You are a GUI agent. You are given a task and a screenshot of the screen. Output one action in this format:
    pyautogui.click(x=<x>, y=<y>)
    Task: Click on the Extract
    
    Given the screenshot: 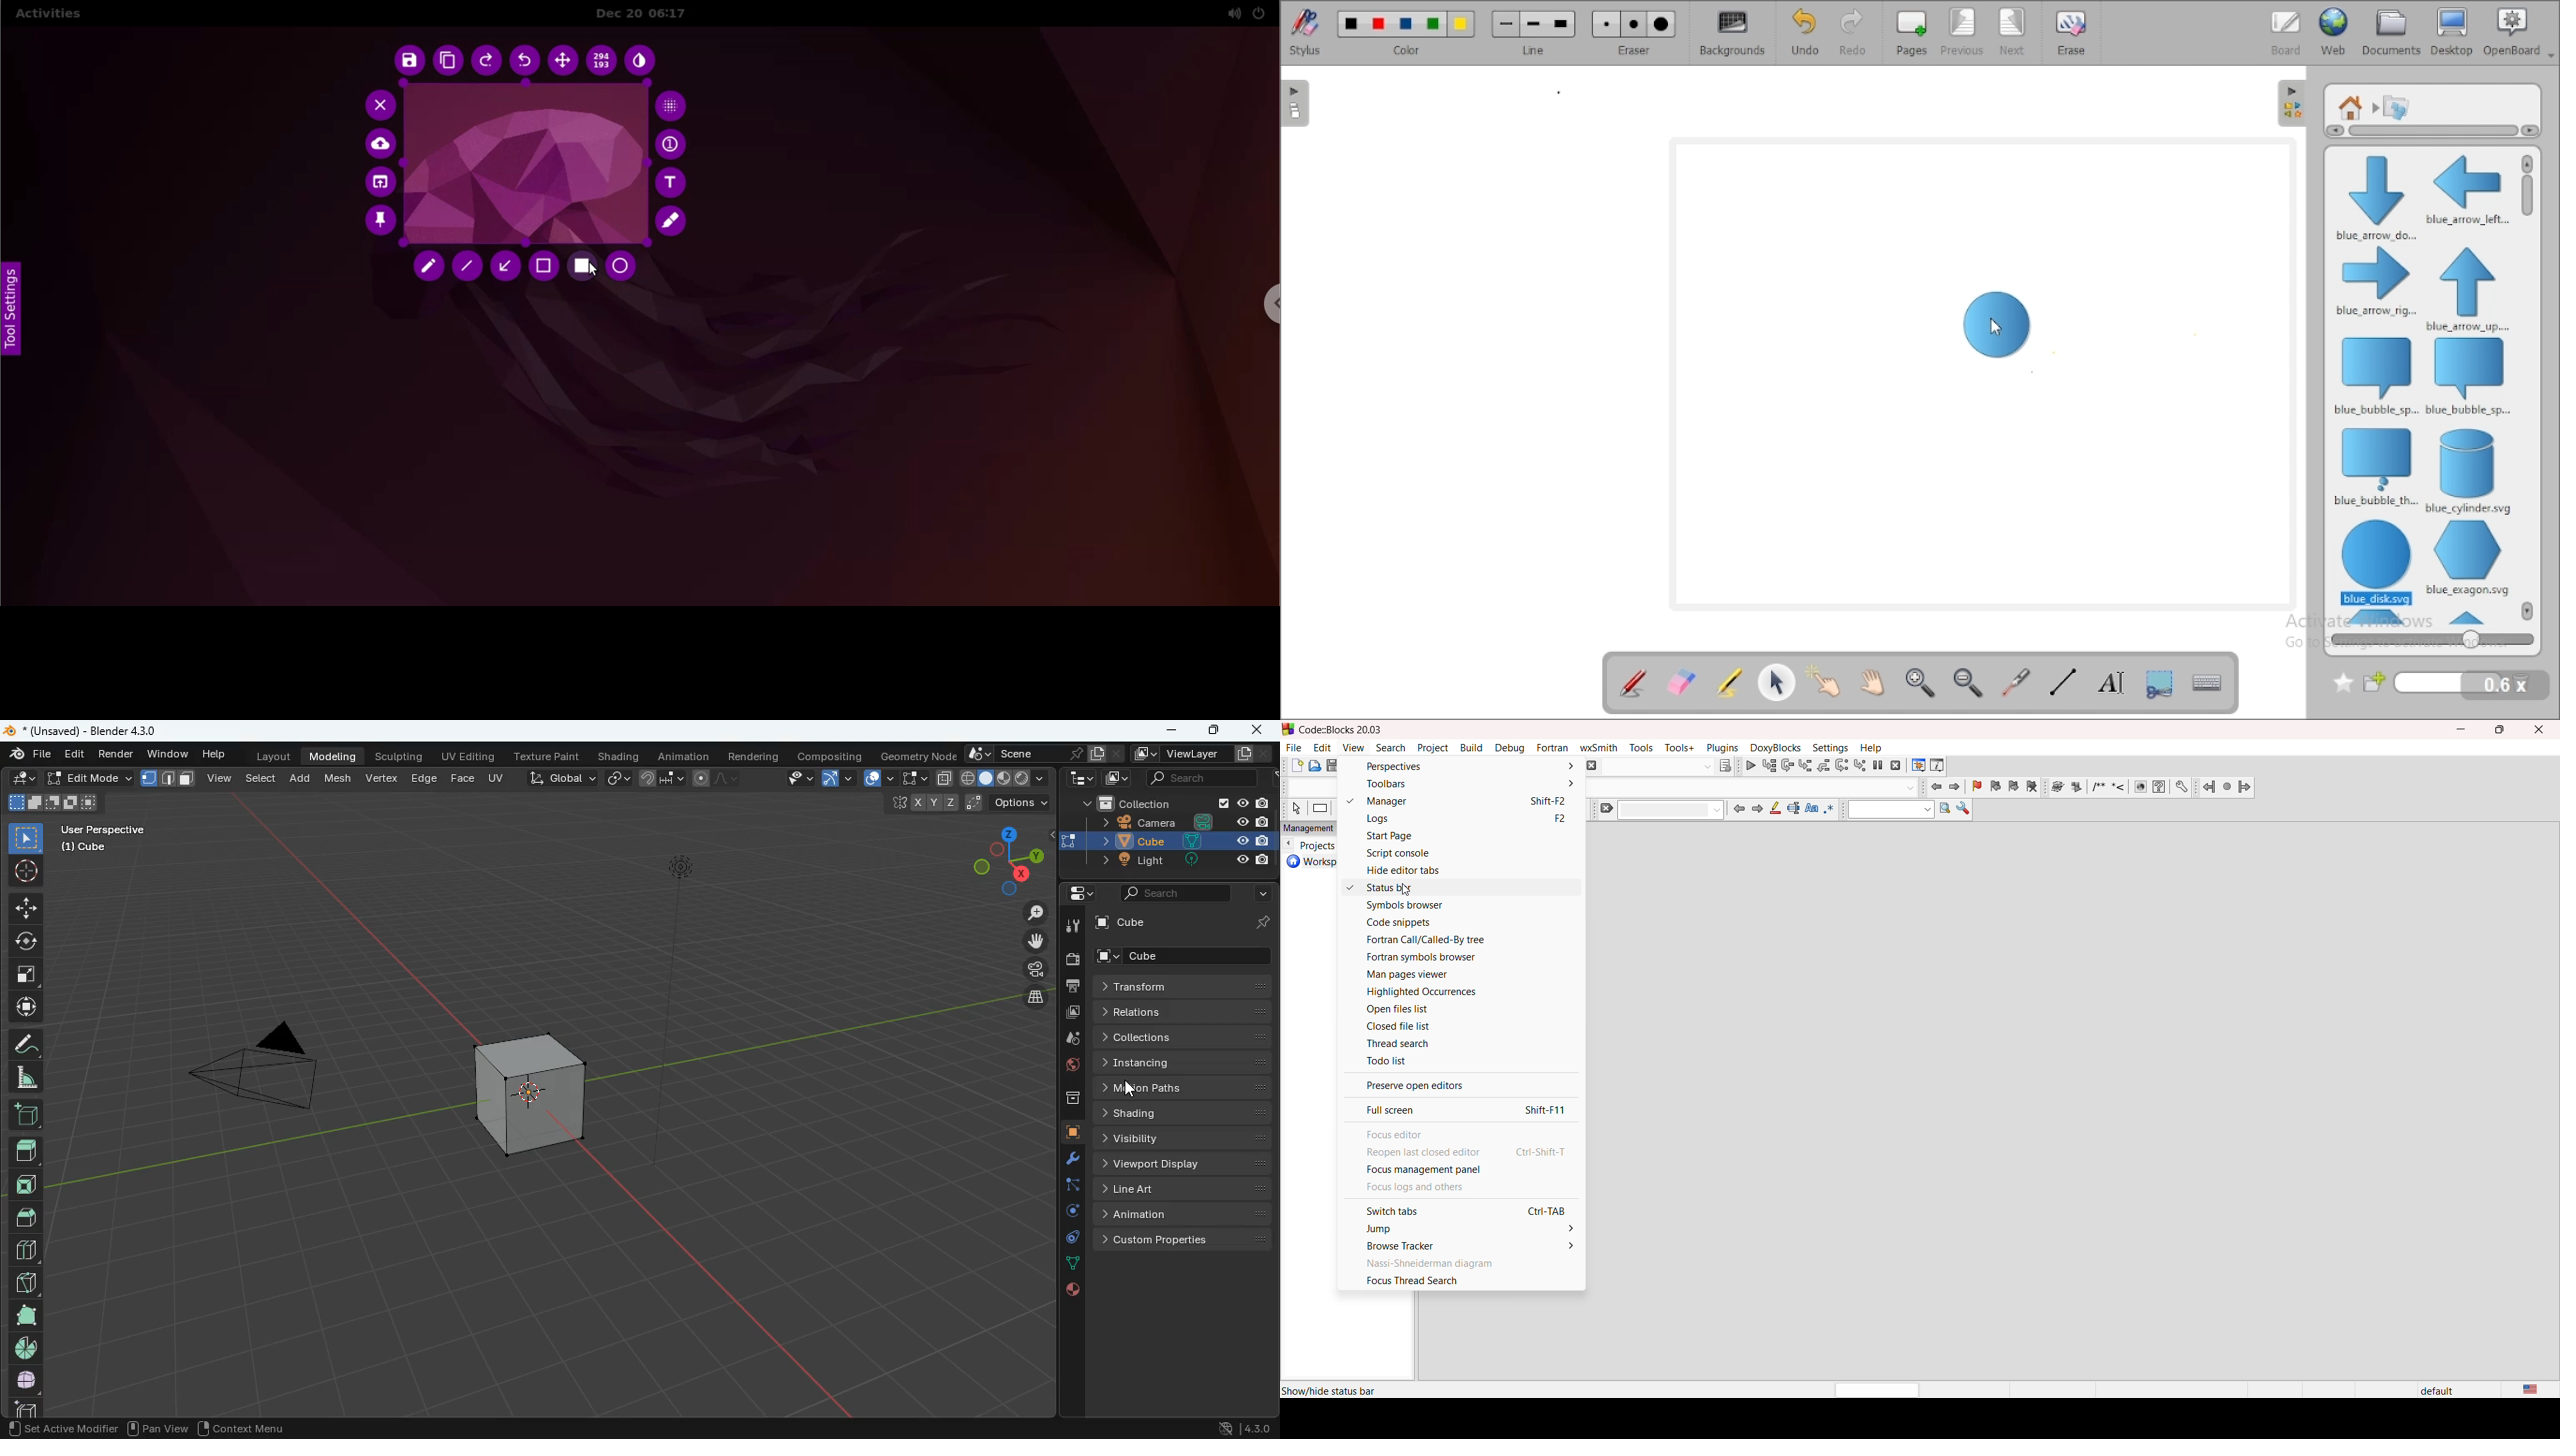 What is the action you would take?
    pyautogui.click(x=2077, y=787)
    